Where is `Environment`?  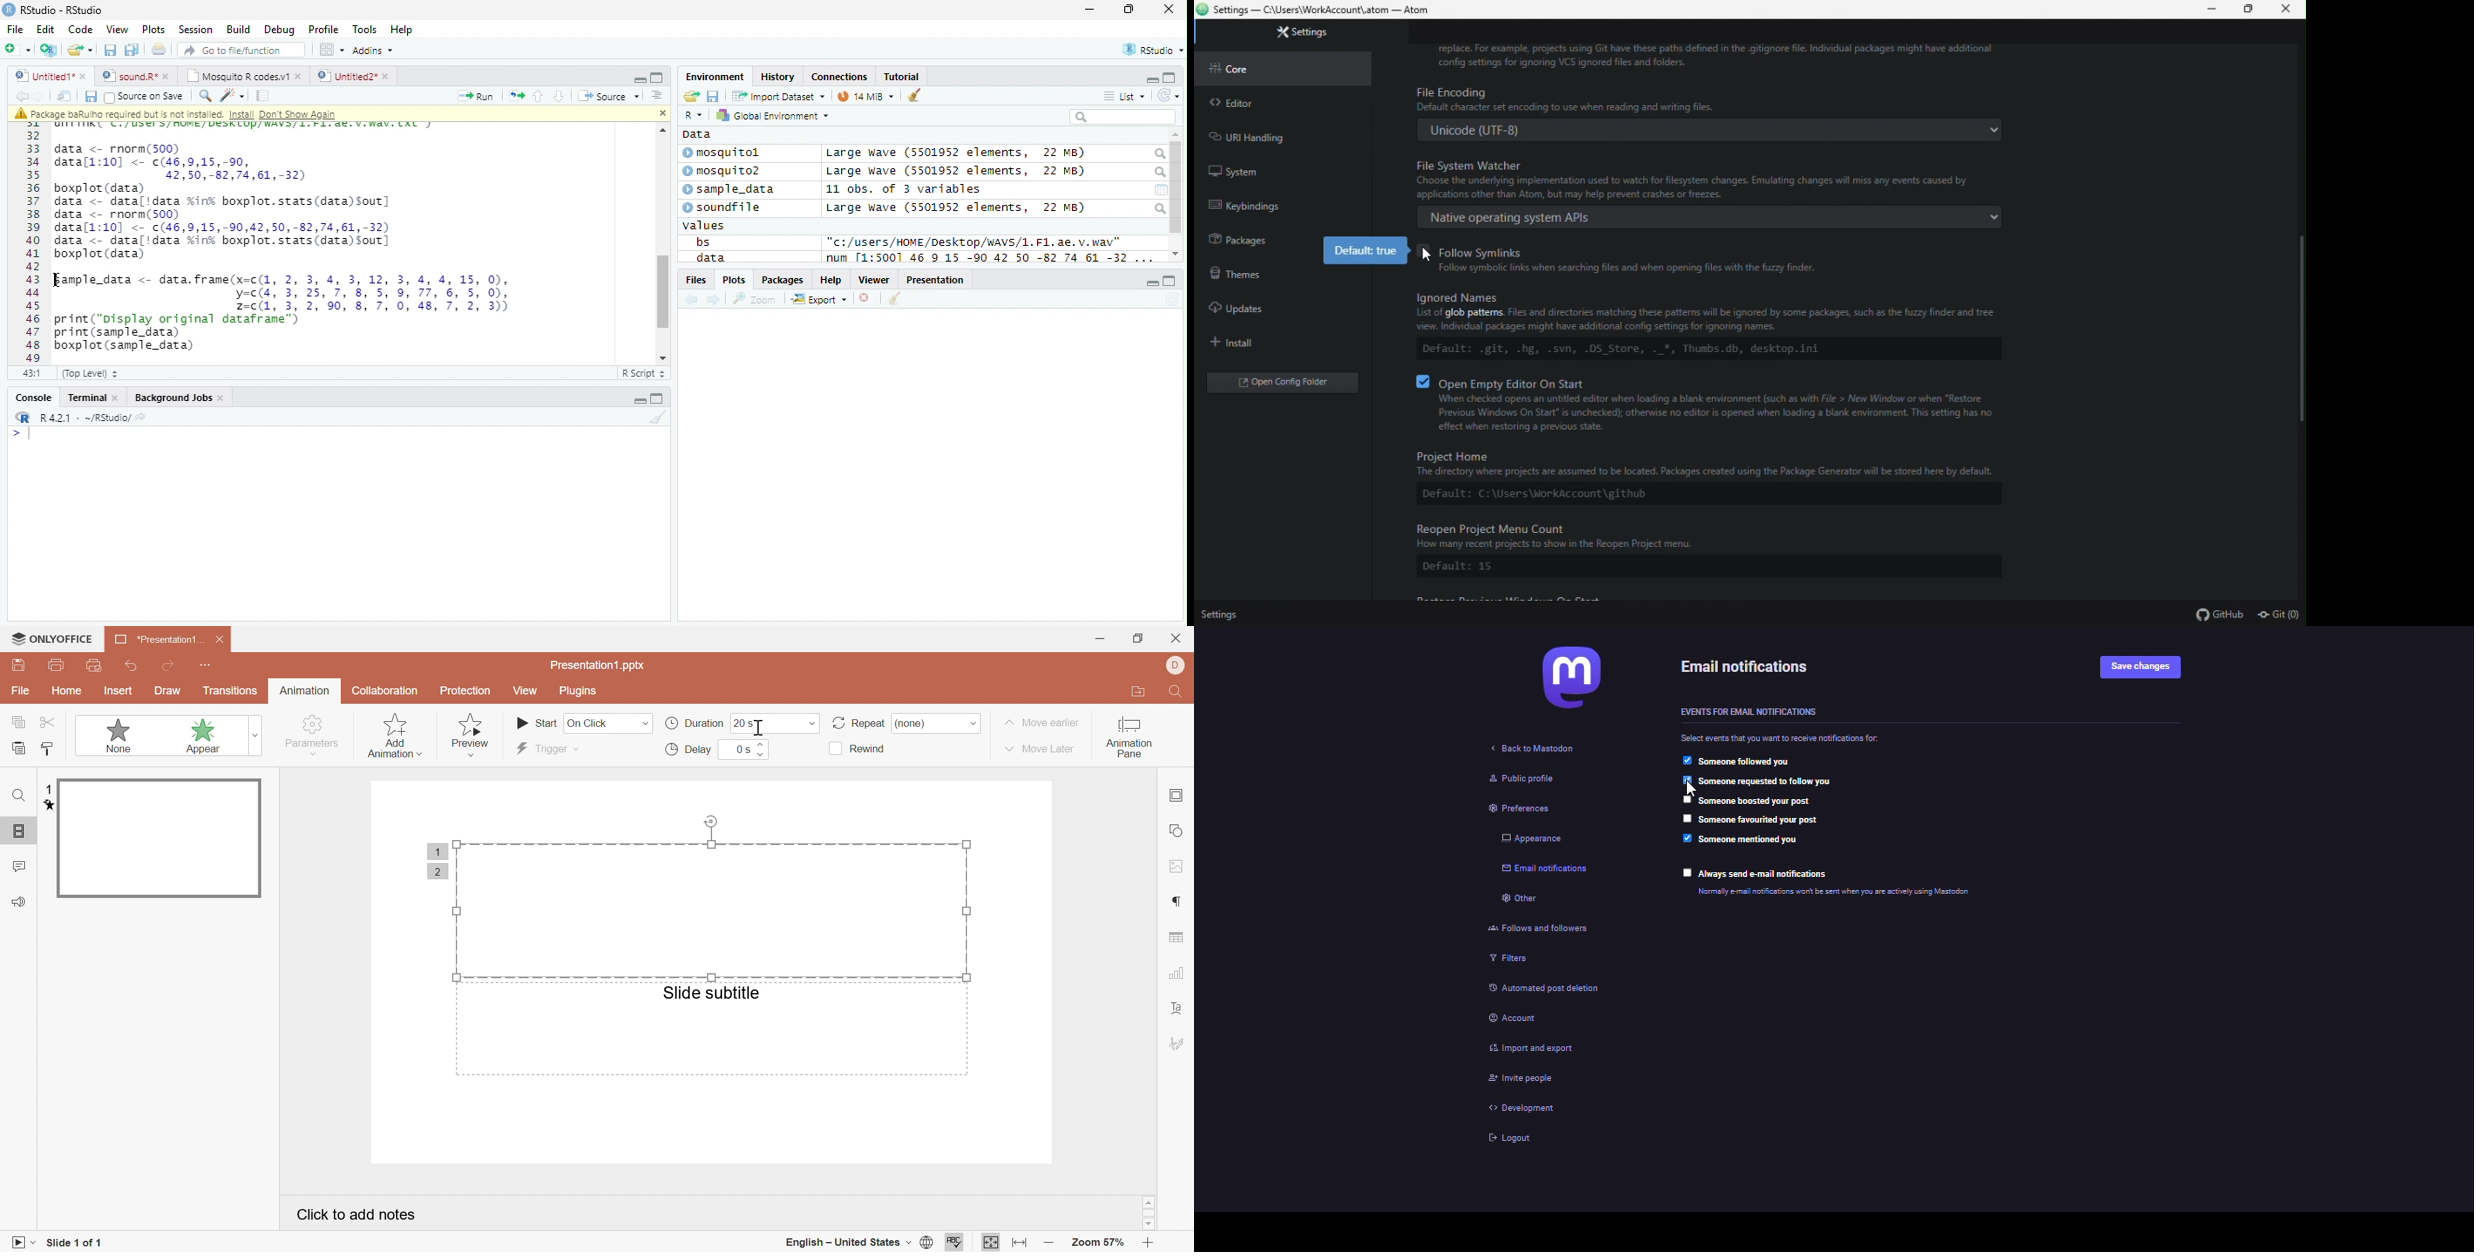
Environment is located at coordinates (716, 77).